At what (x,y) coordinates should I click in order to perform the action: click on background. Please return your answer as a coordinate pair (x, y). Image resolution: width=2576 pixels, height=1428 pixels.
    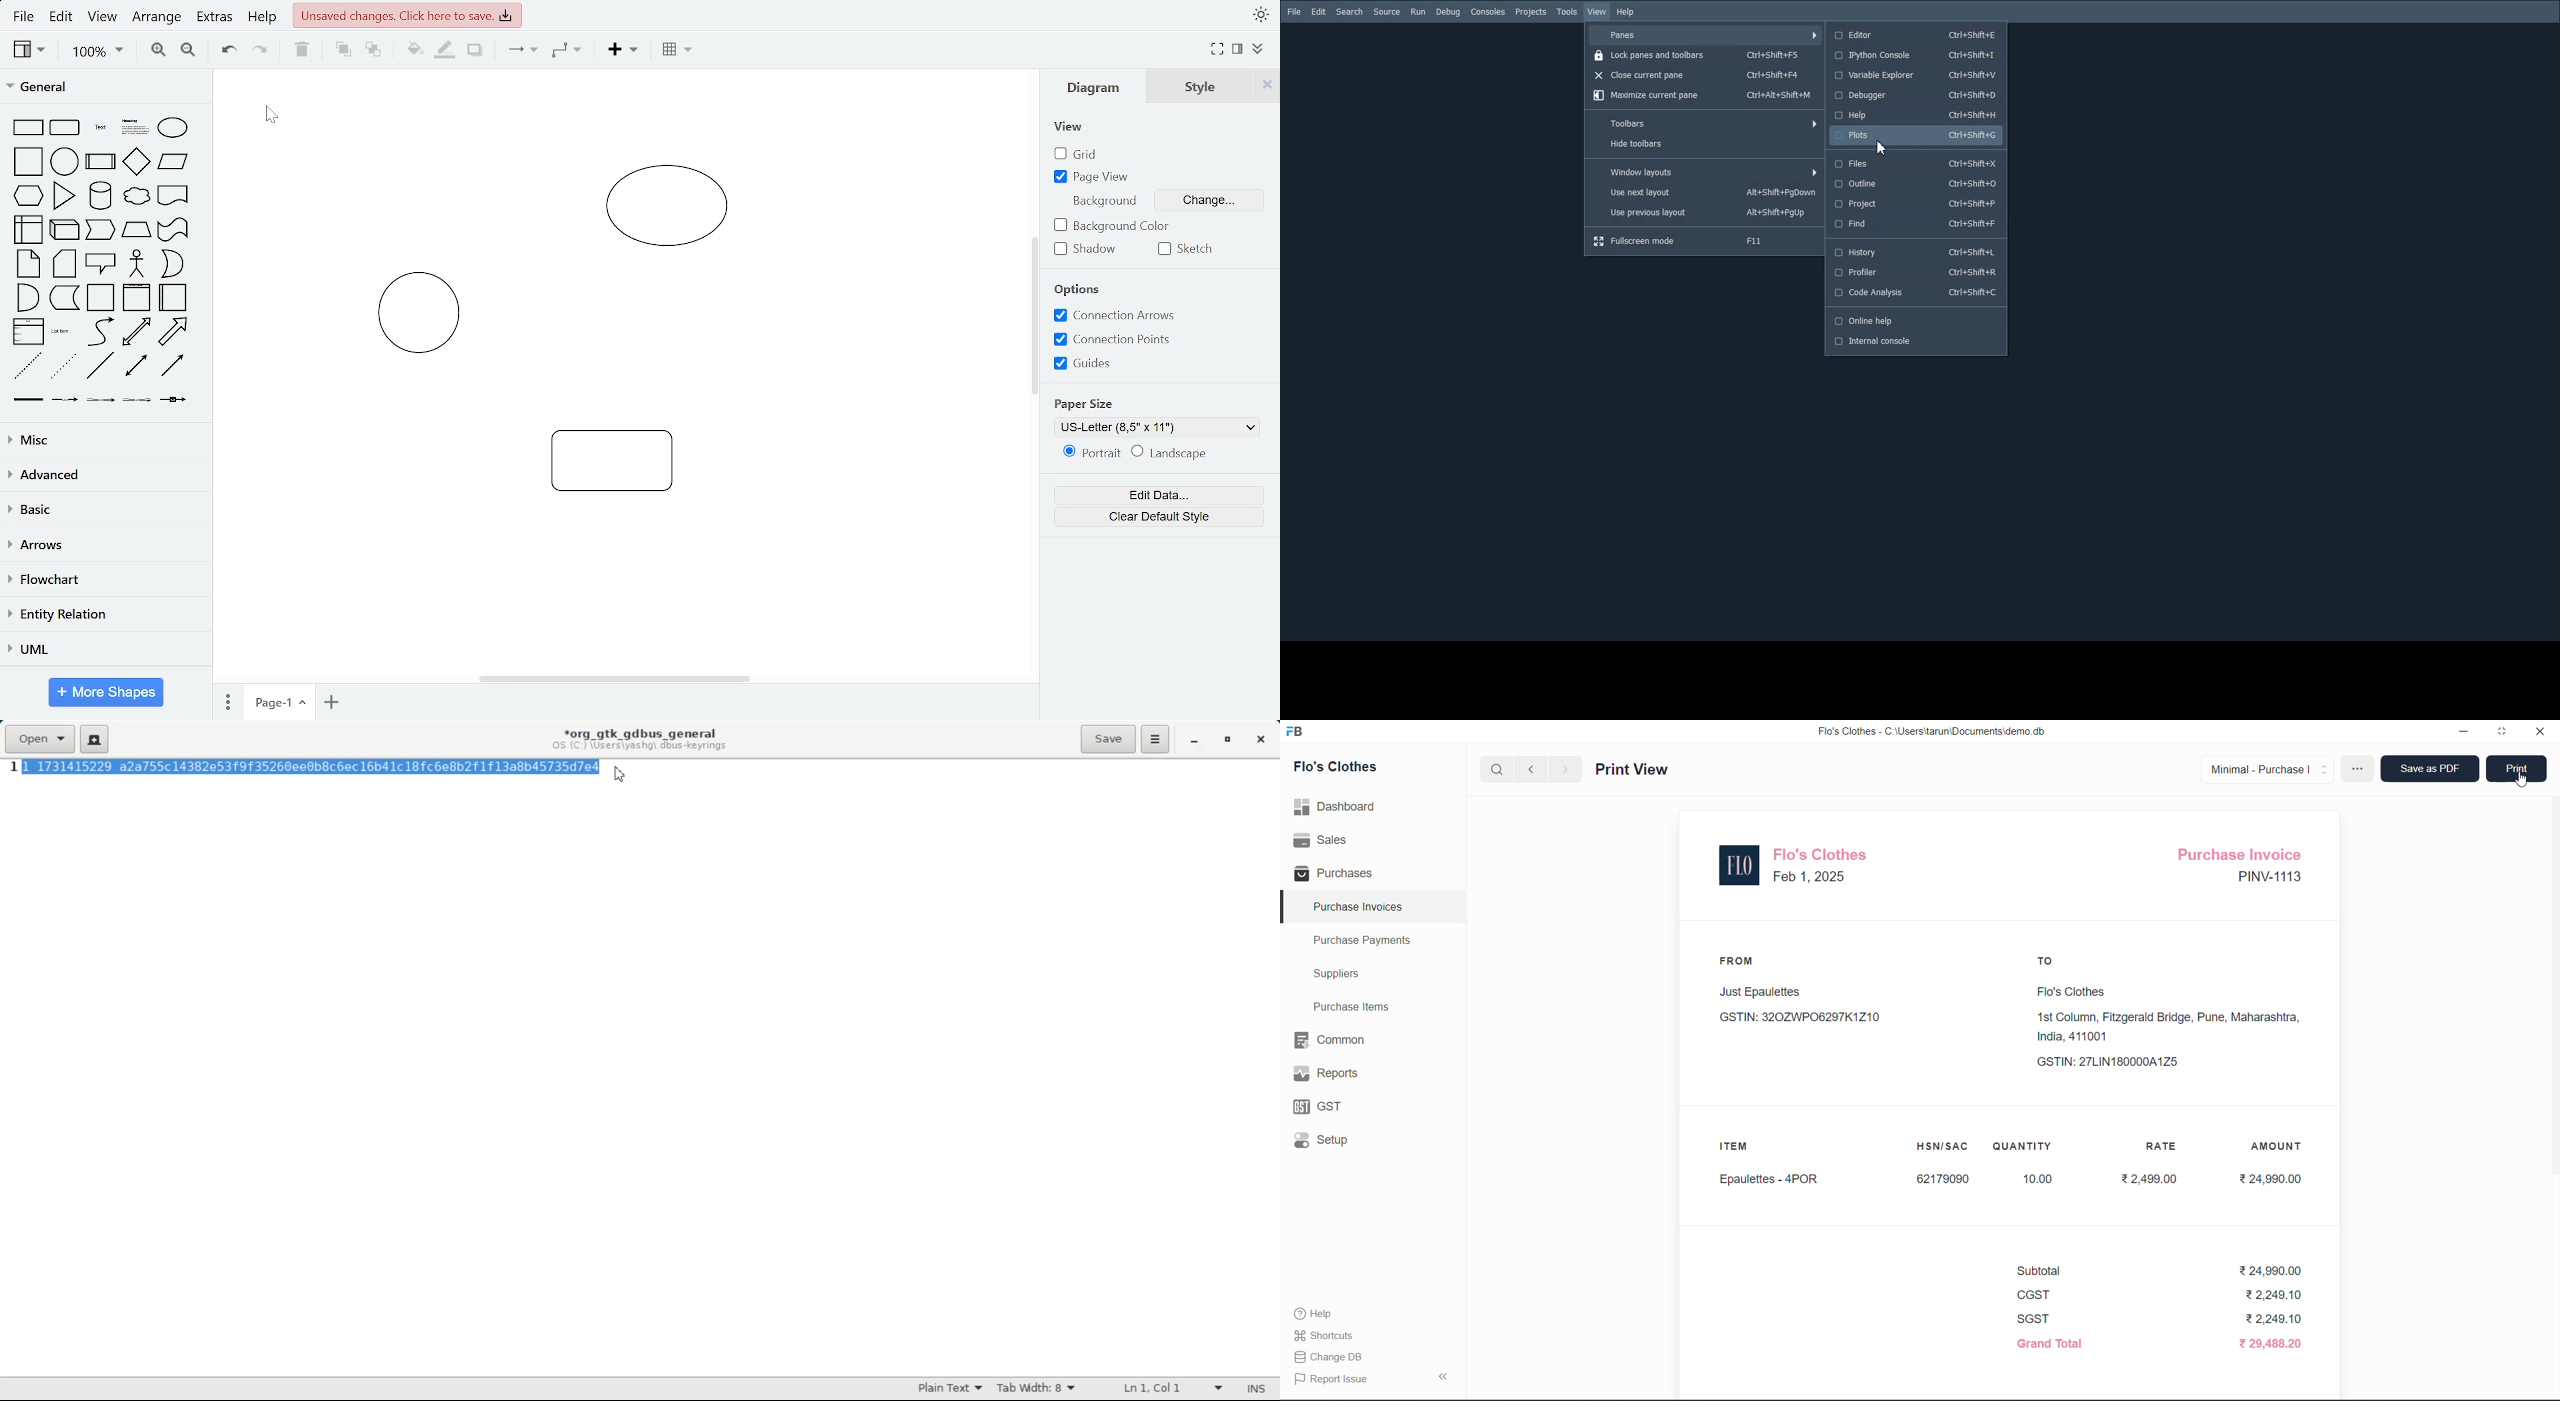
    Looking at the image, I should click on (1102, 199).